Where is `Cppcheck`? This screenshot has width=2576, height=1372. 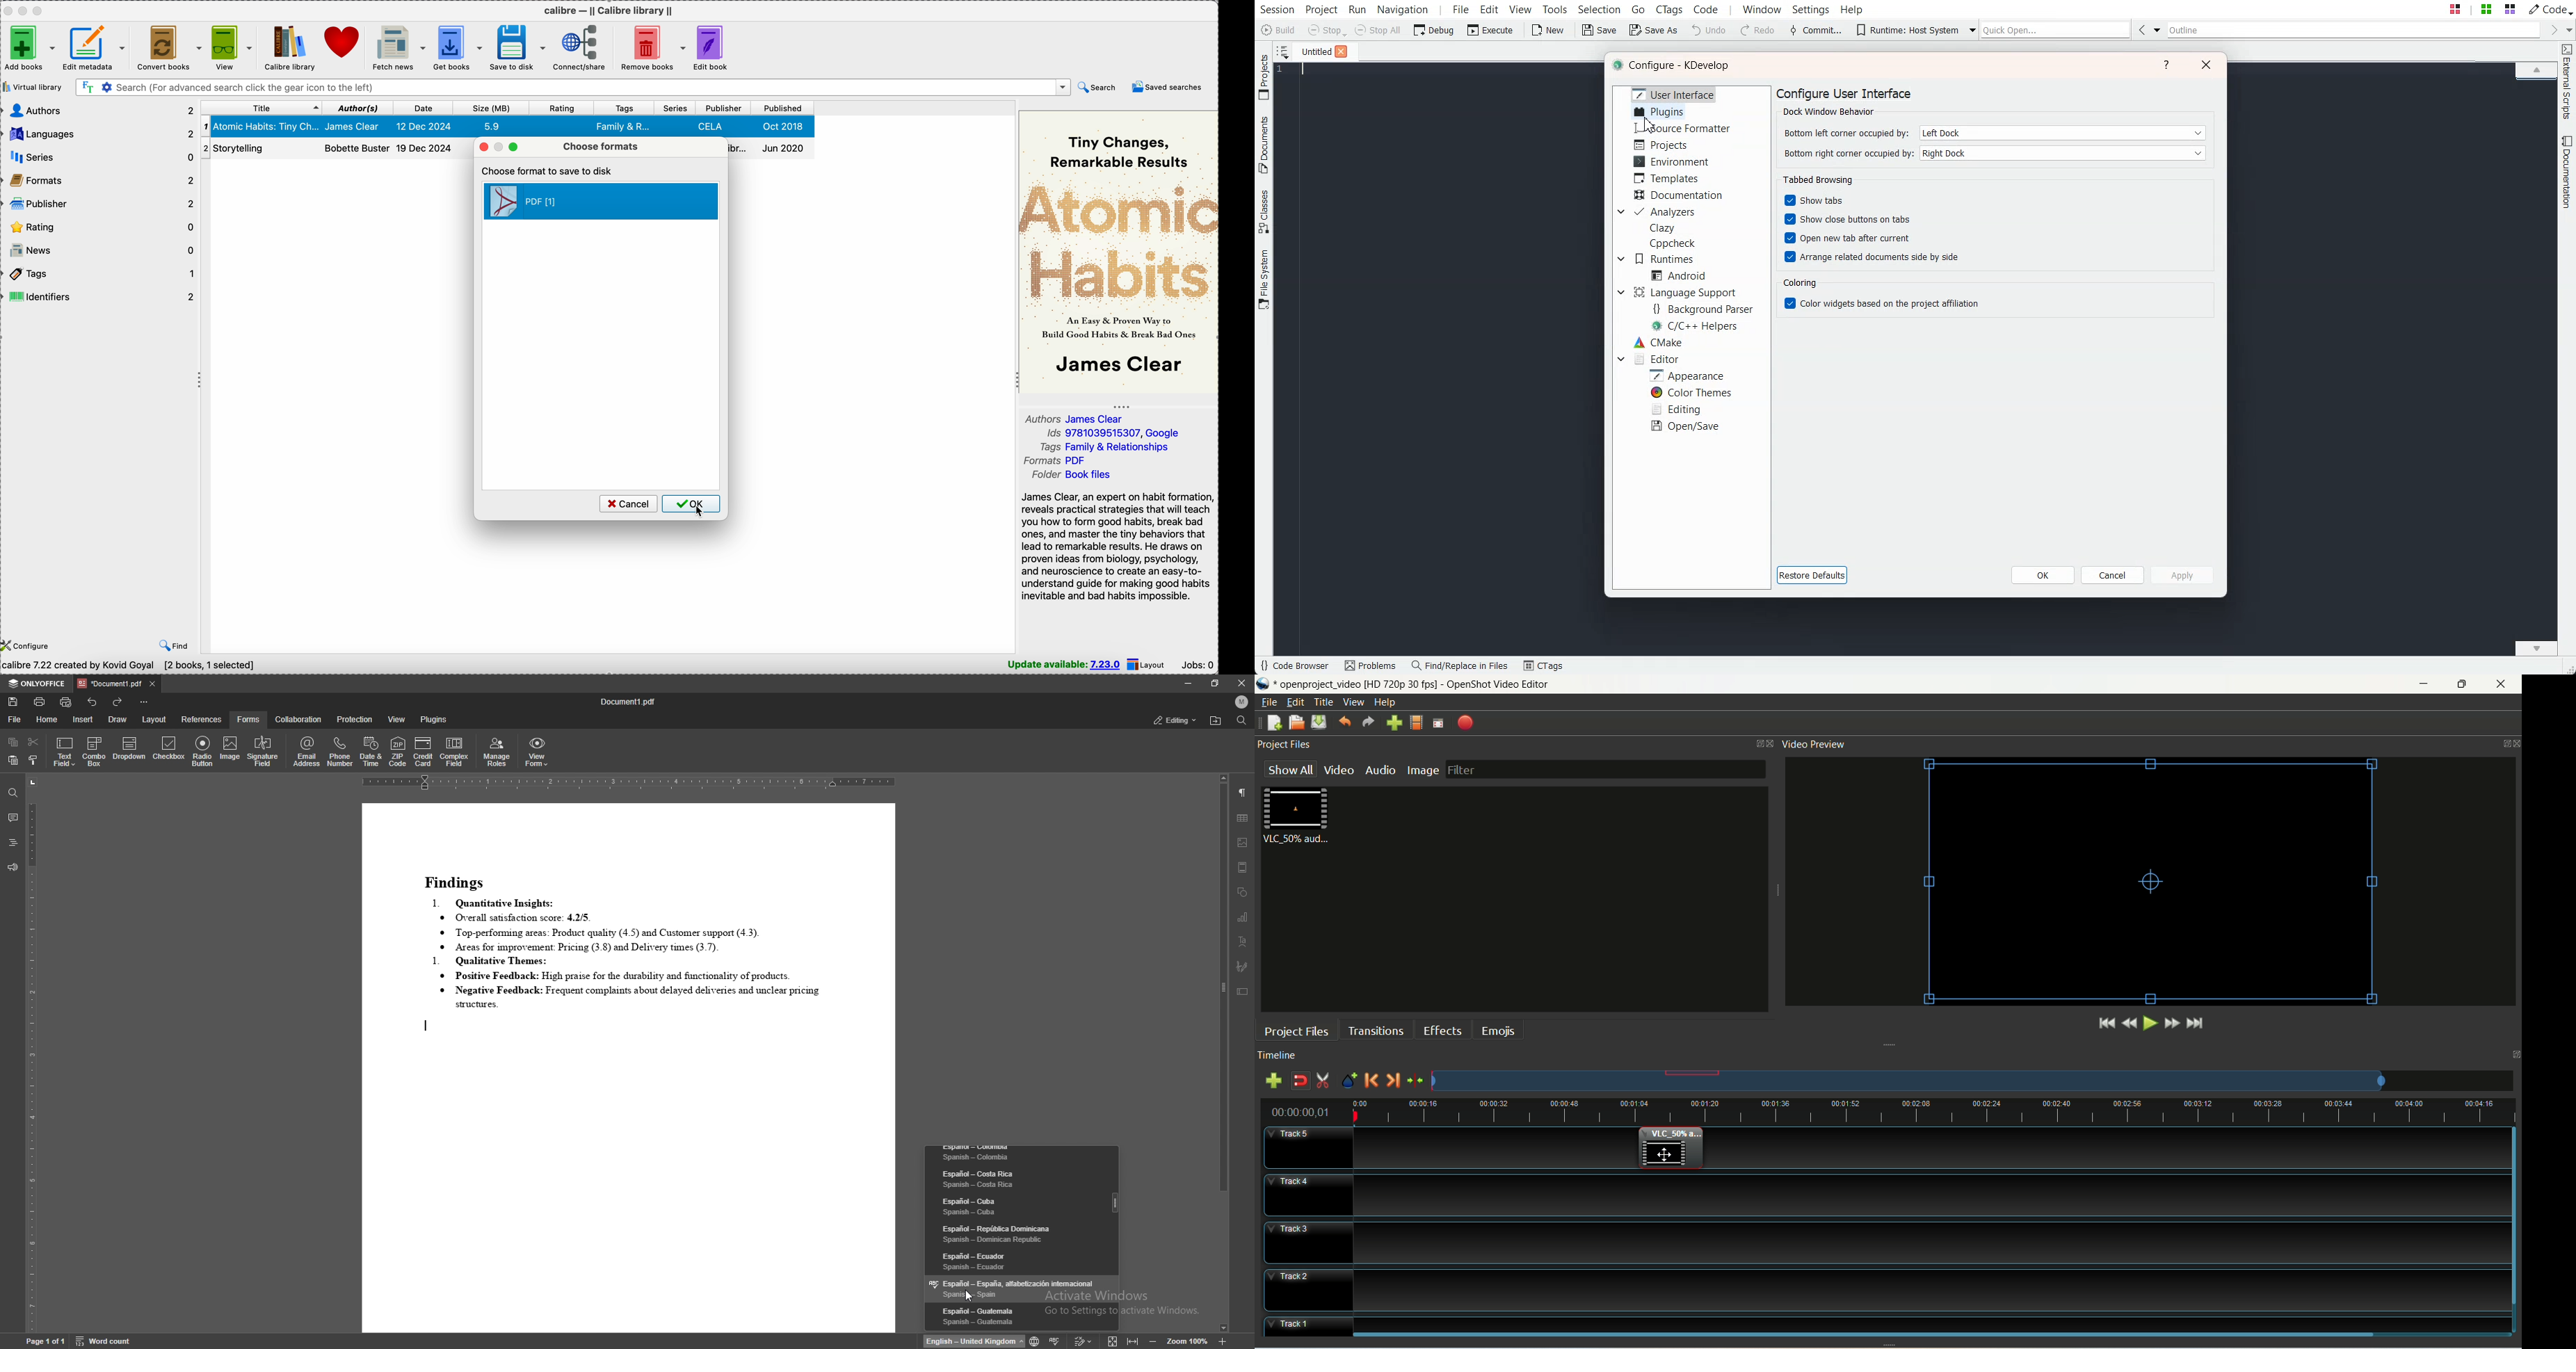
Cppcheck is located at coordinates (1675, 243).